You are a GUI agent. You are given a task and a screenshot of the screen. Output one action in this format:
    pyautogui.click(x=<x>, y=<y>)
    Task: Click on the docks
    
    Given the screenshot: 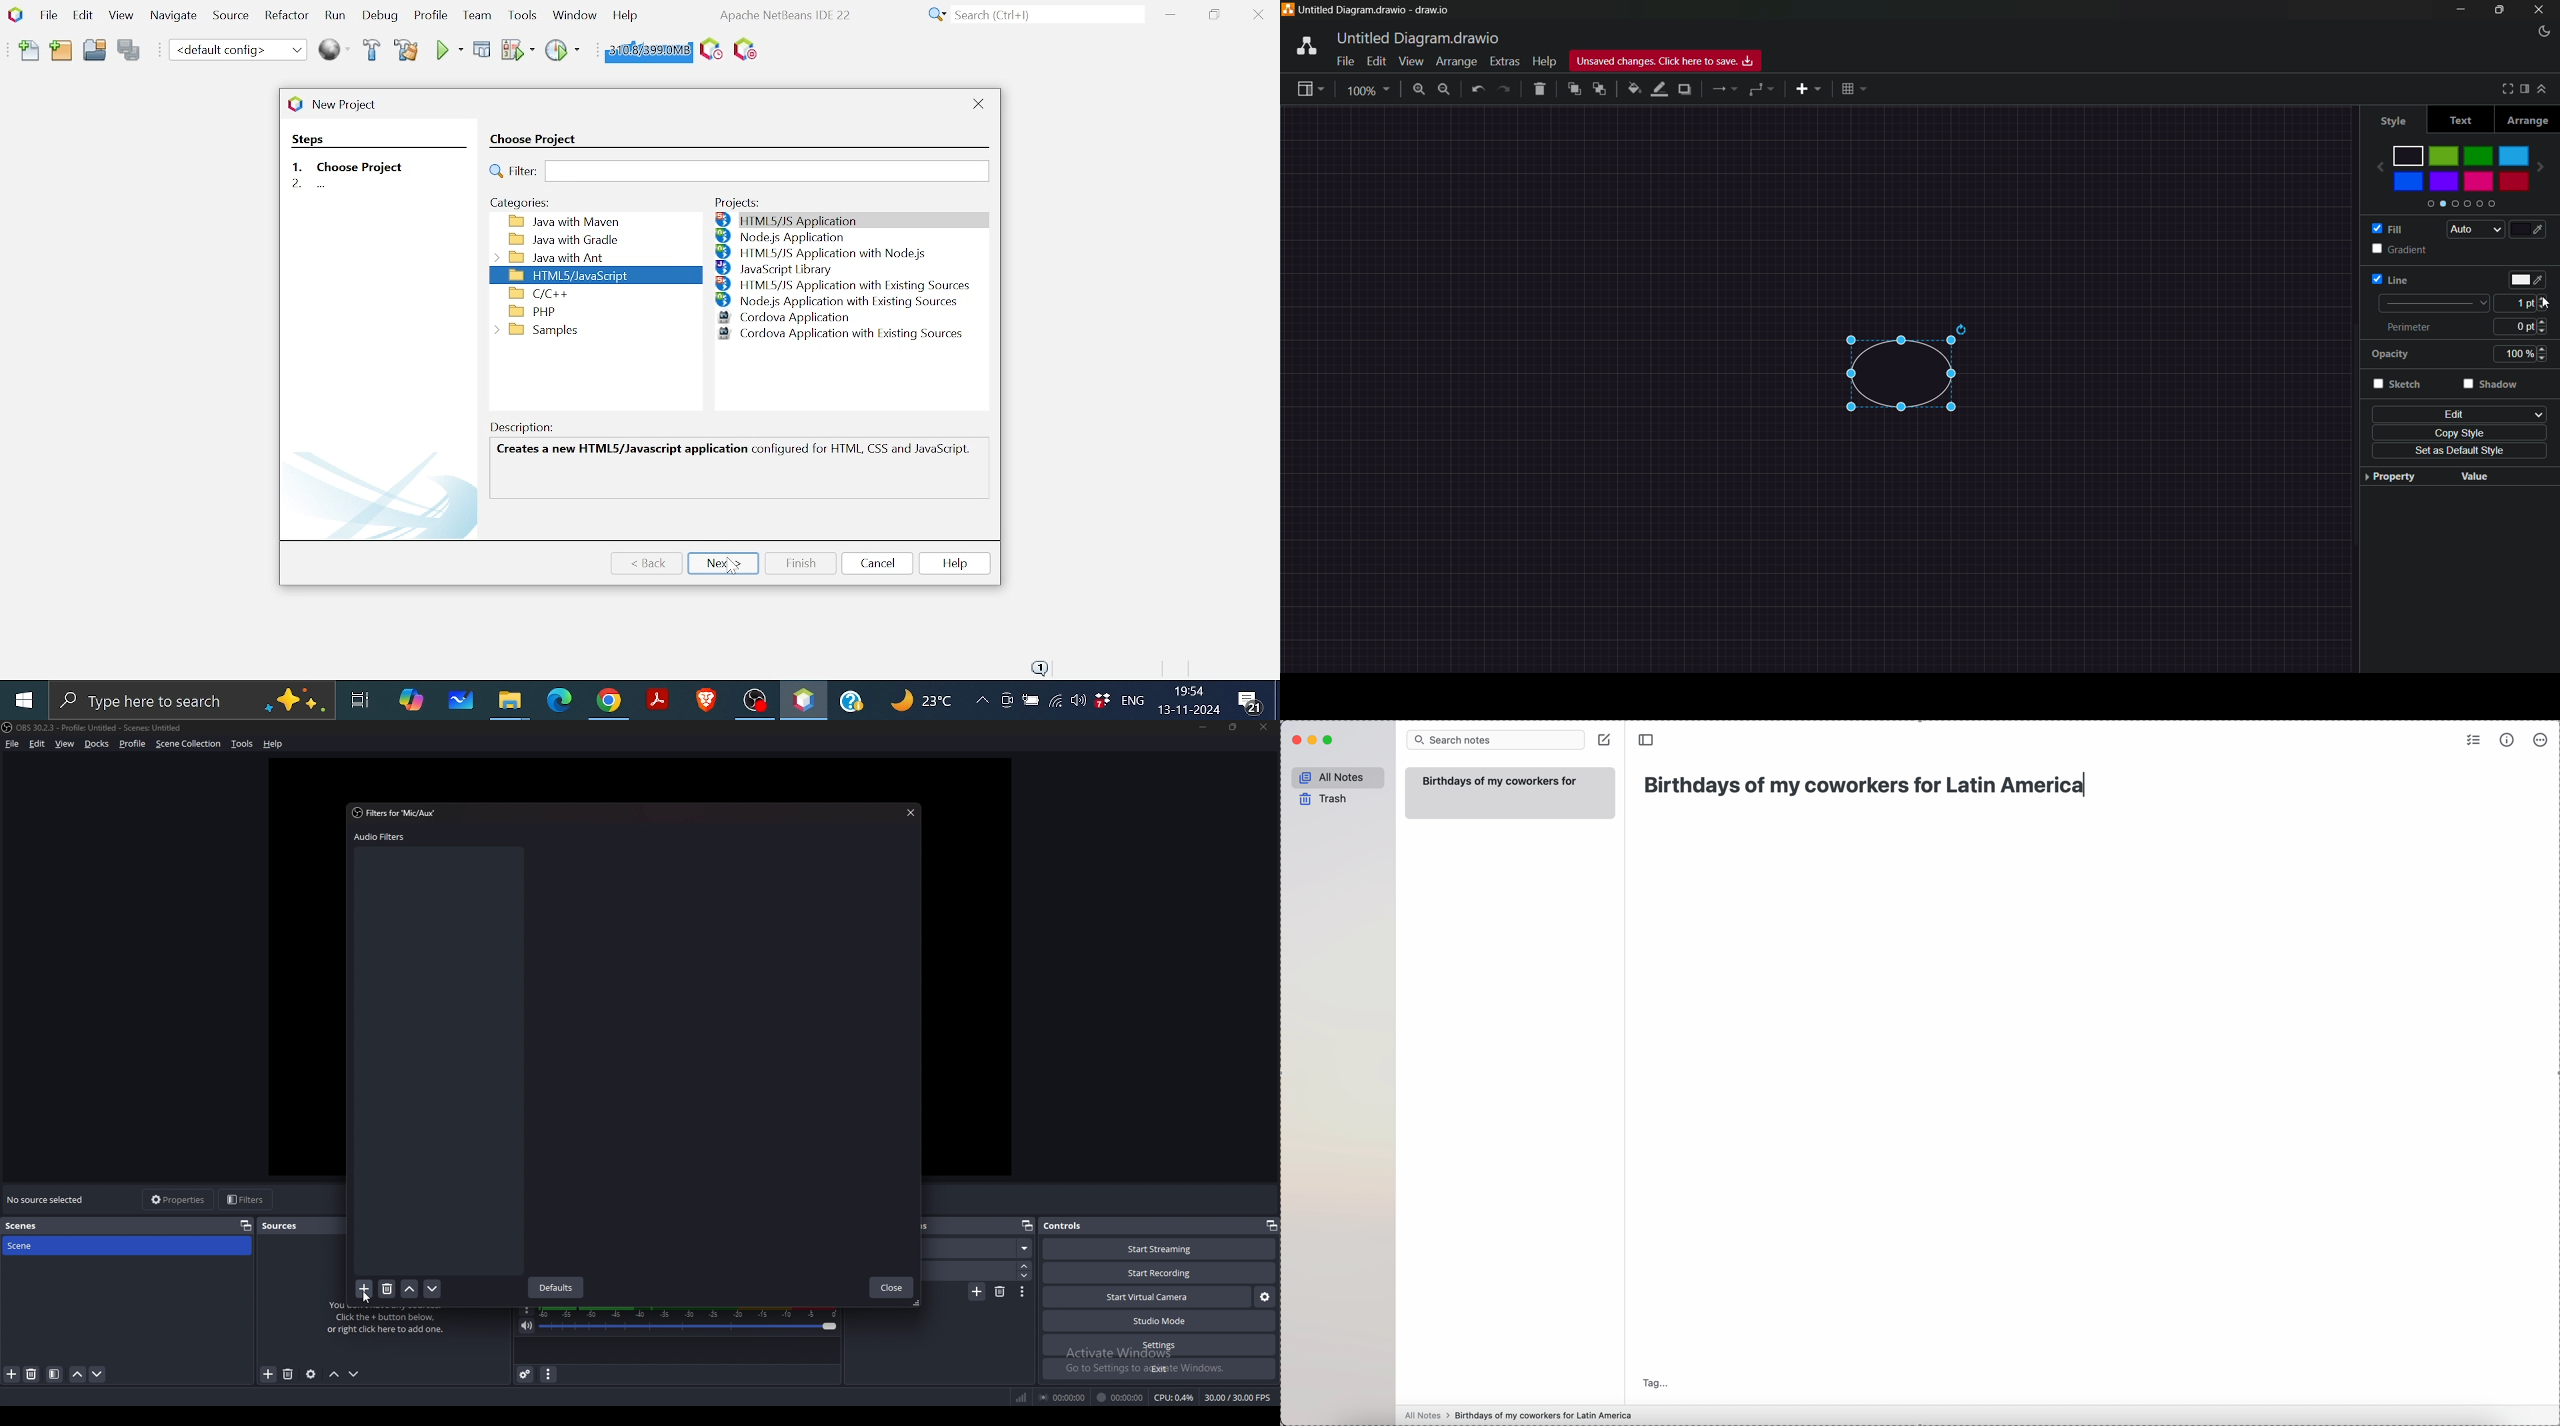 What is the action you would take?
    pyautogui.click(x=97, y=744)
    